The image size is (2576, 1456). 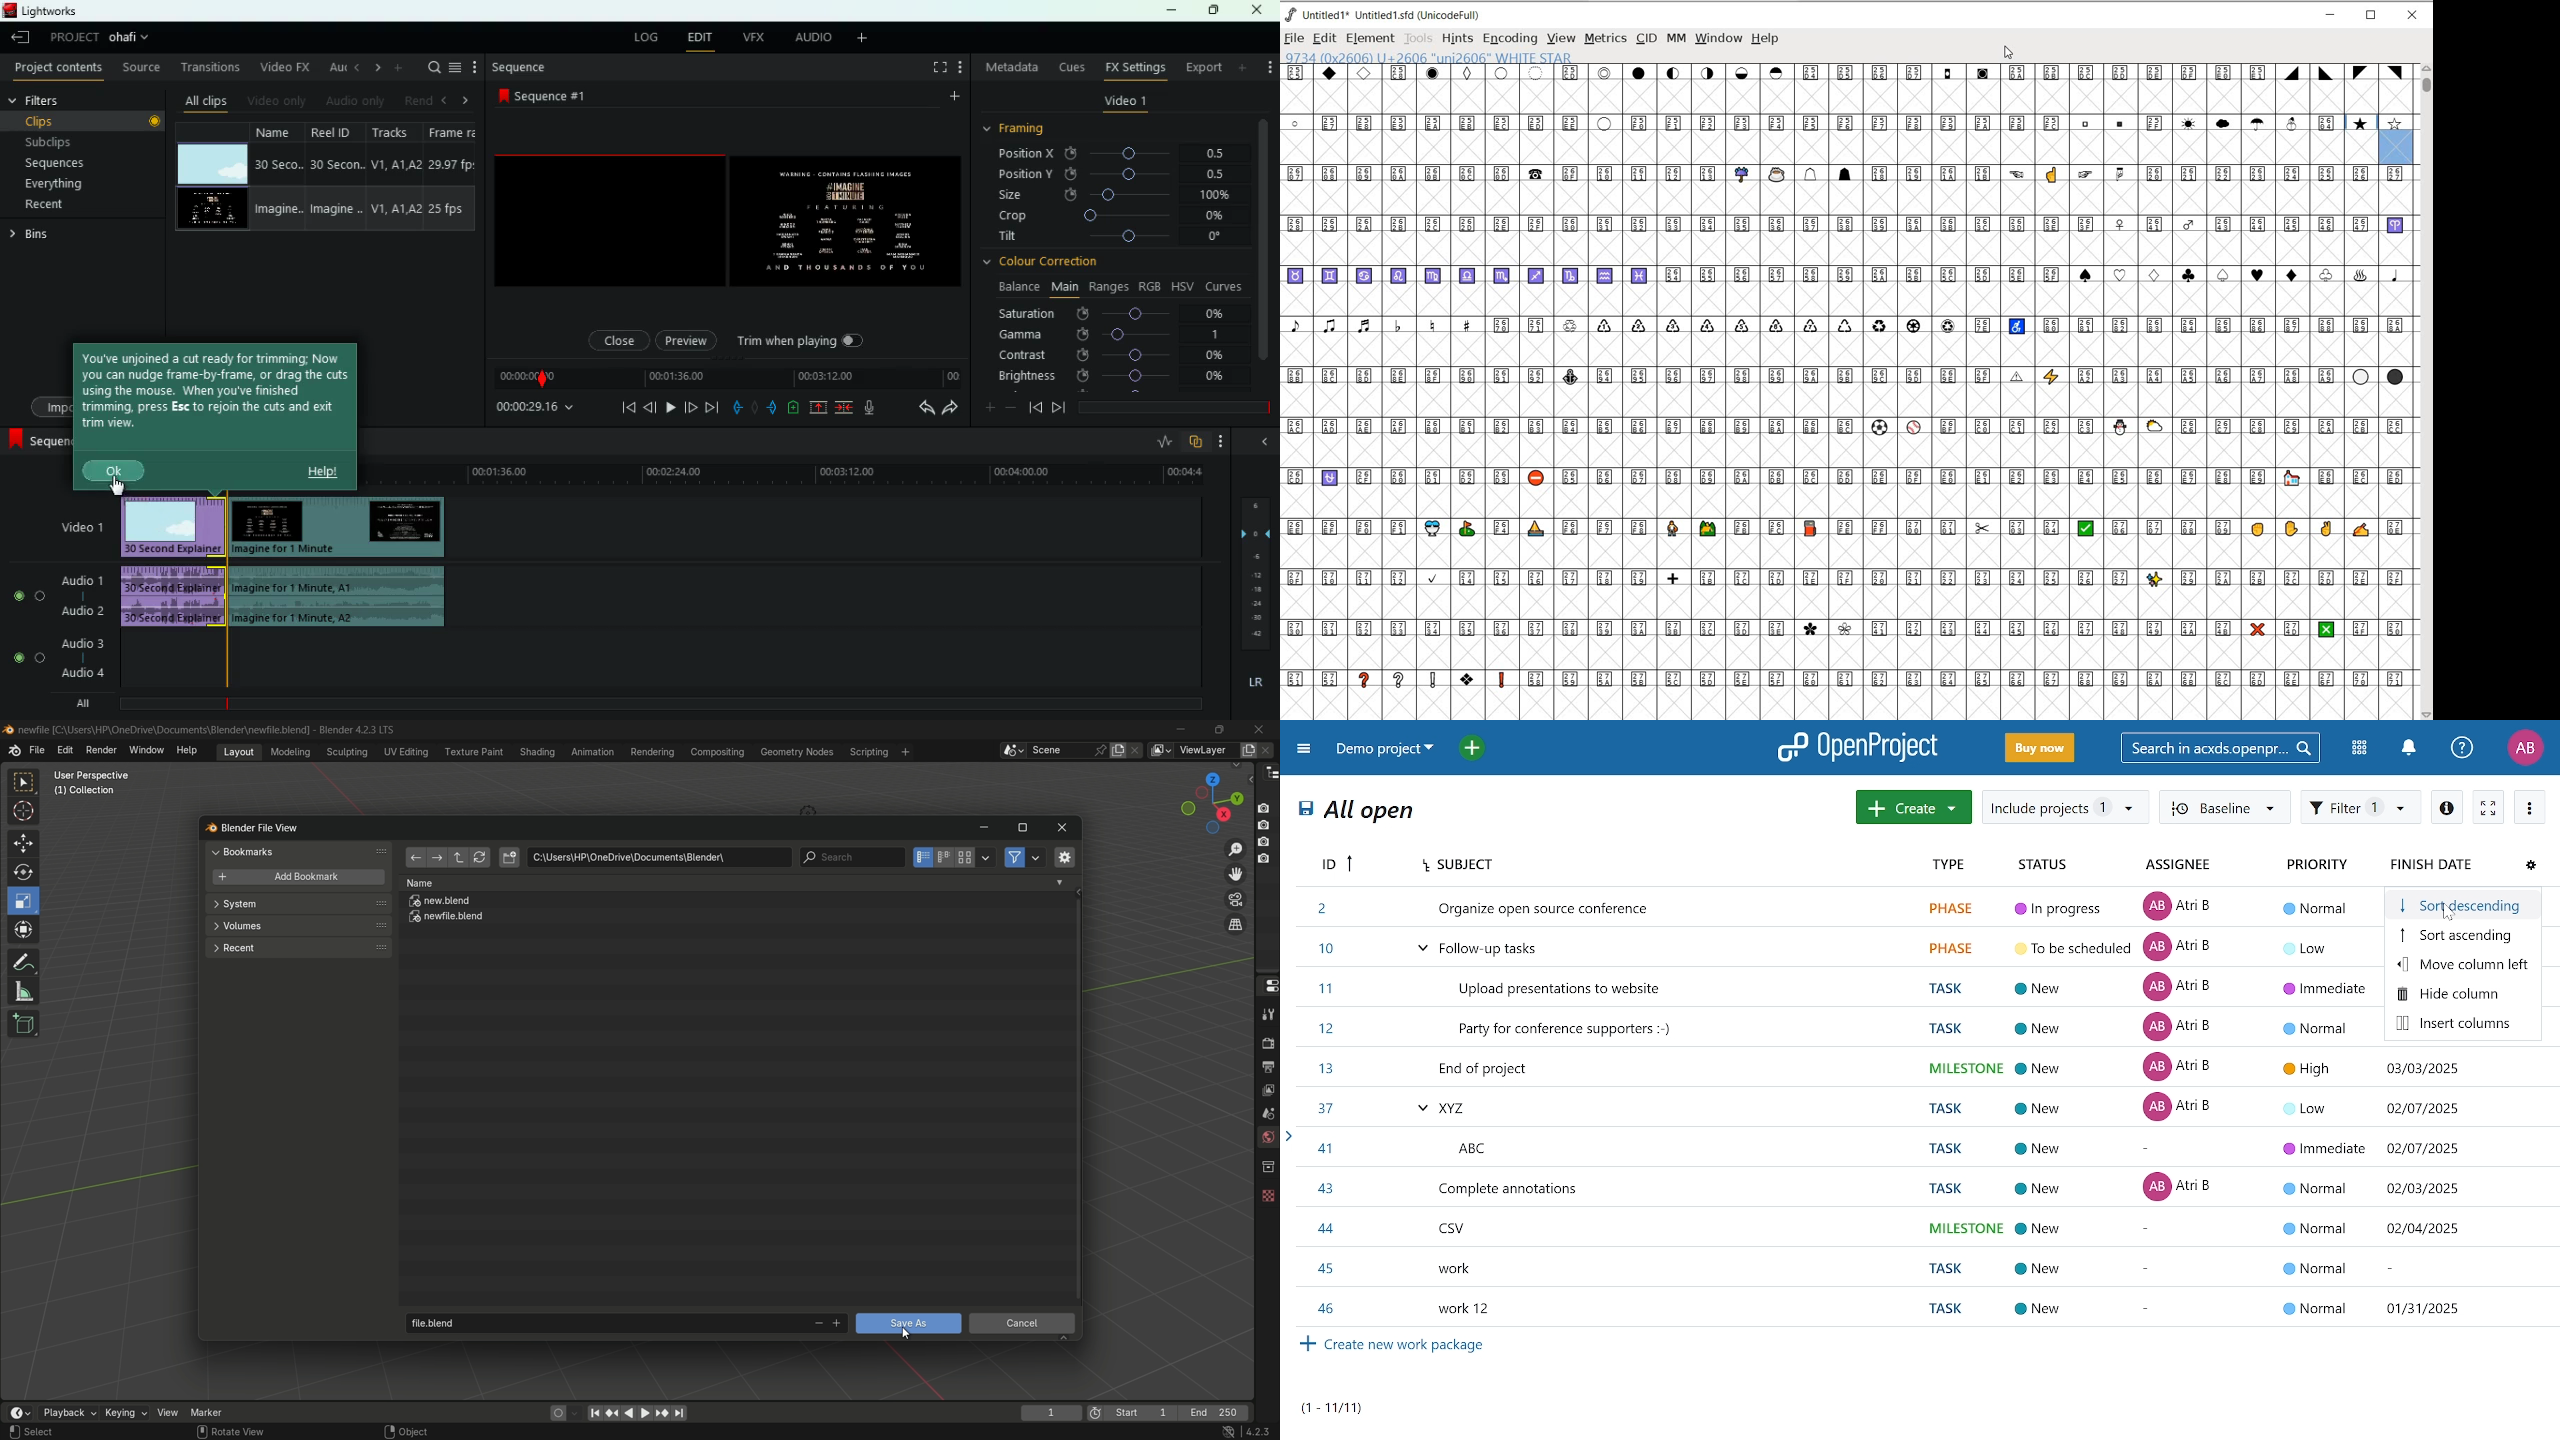 What do you see at coordinates (987, 409) in the screenshot?
I see `plus` at bounding box center [987, 409].